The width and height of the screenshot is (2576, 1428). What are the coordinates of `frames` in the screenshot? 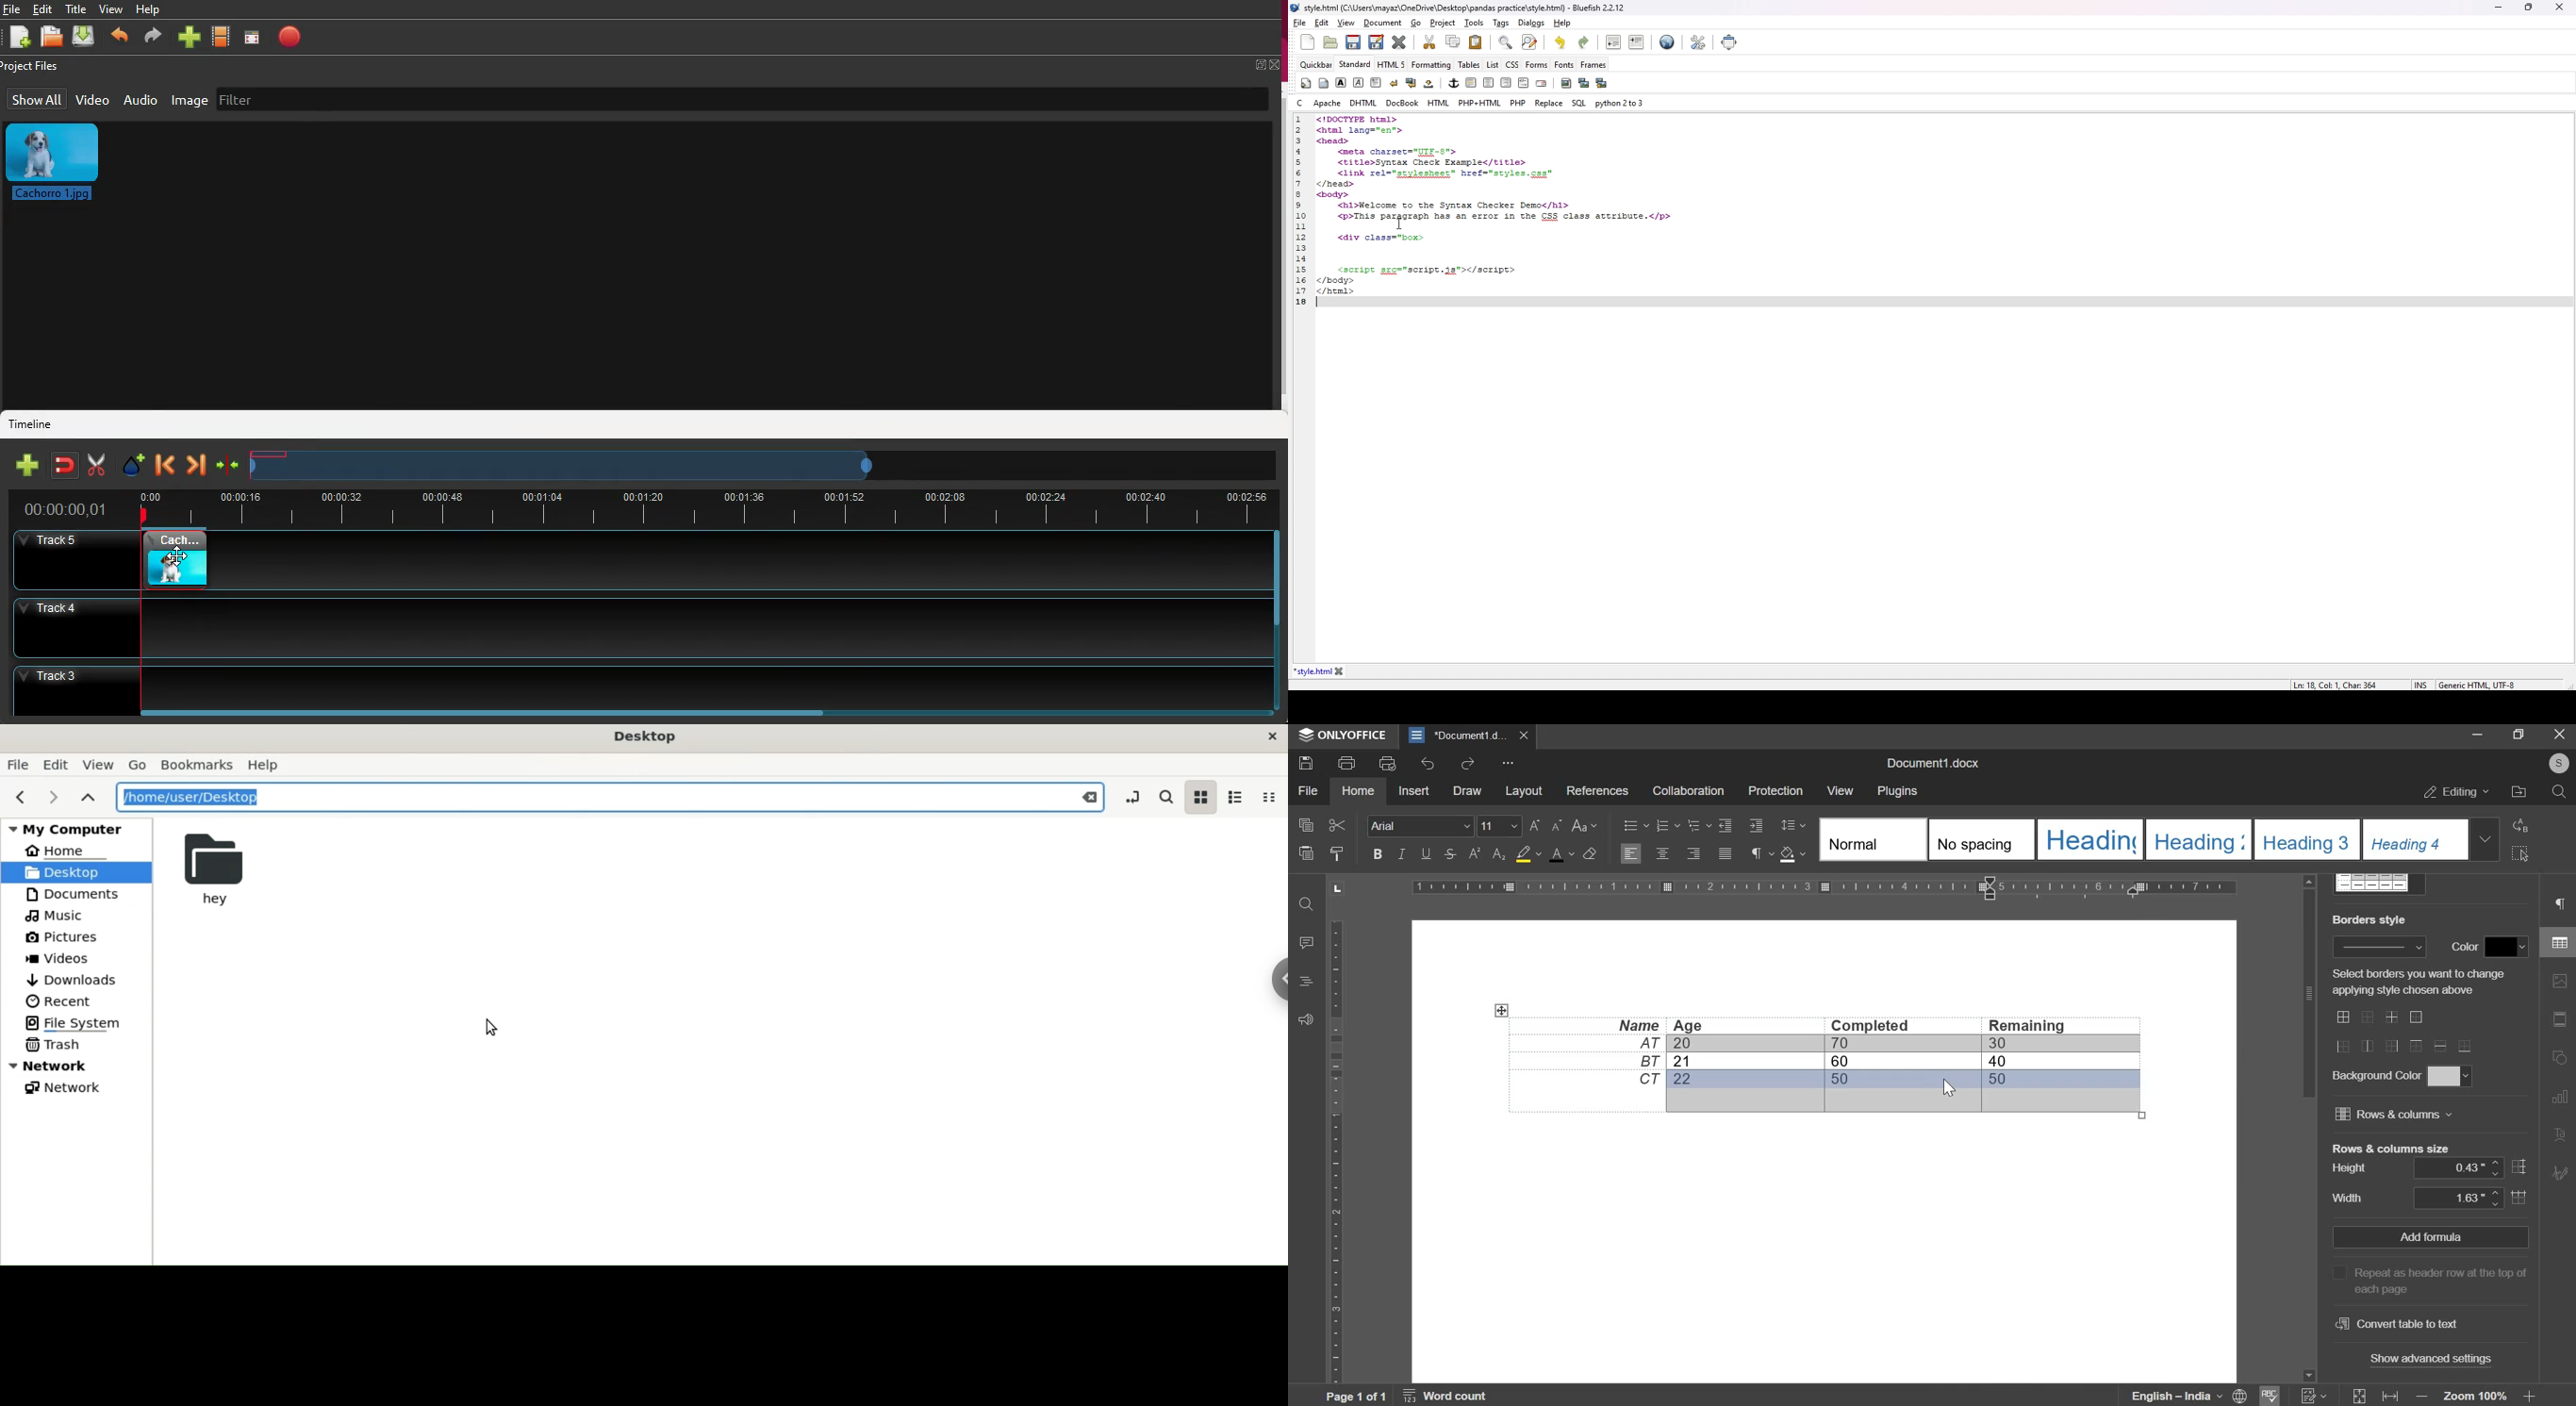 It's located at (1597, 65).